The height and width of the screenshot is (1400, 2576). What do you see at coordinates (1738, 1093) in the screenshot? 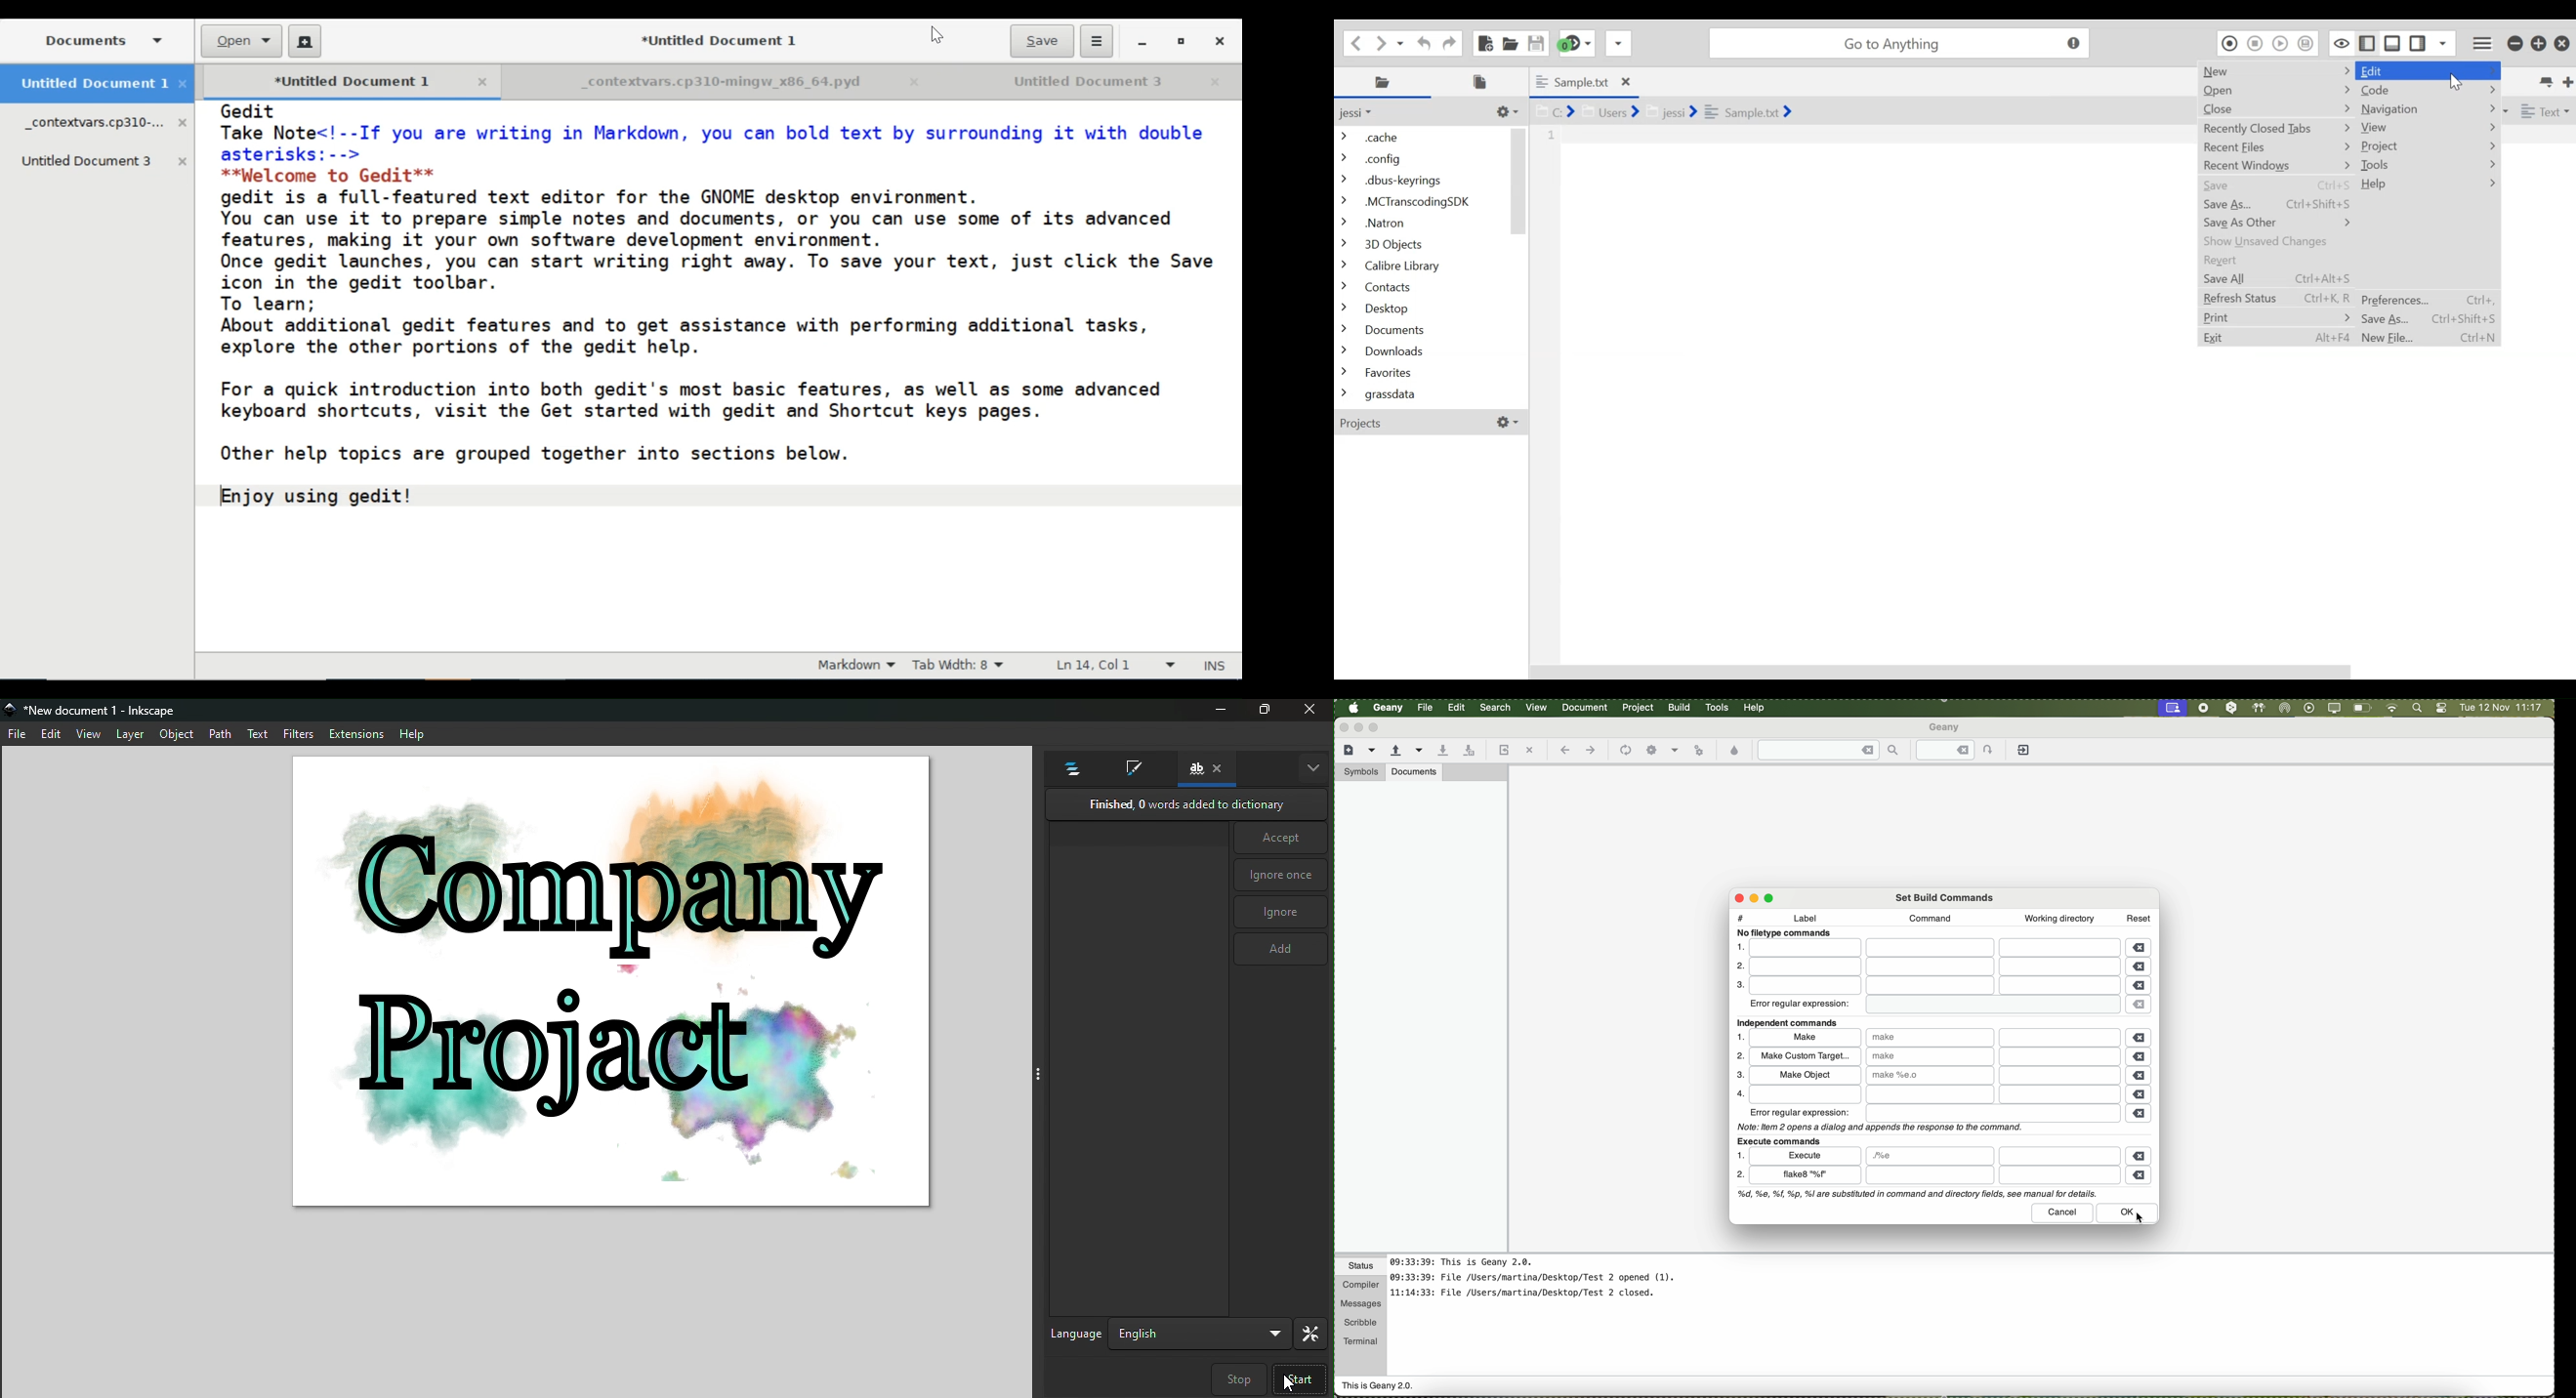
I see `4` at bounding box center [1738, 1093].